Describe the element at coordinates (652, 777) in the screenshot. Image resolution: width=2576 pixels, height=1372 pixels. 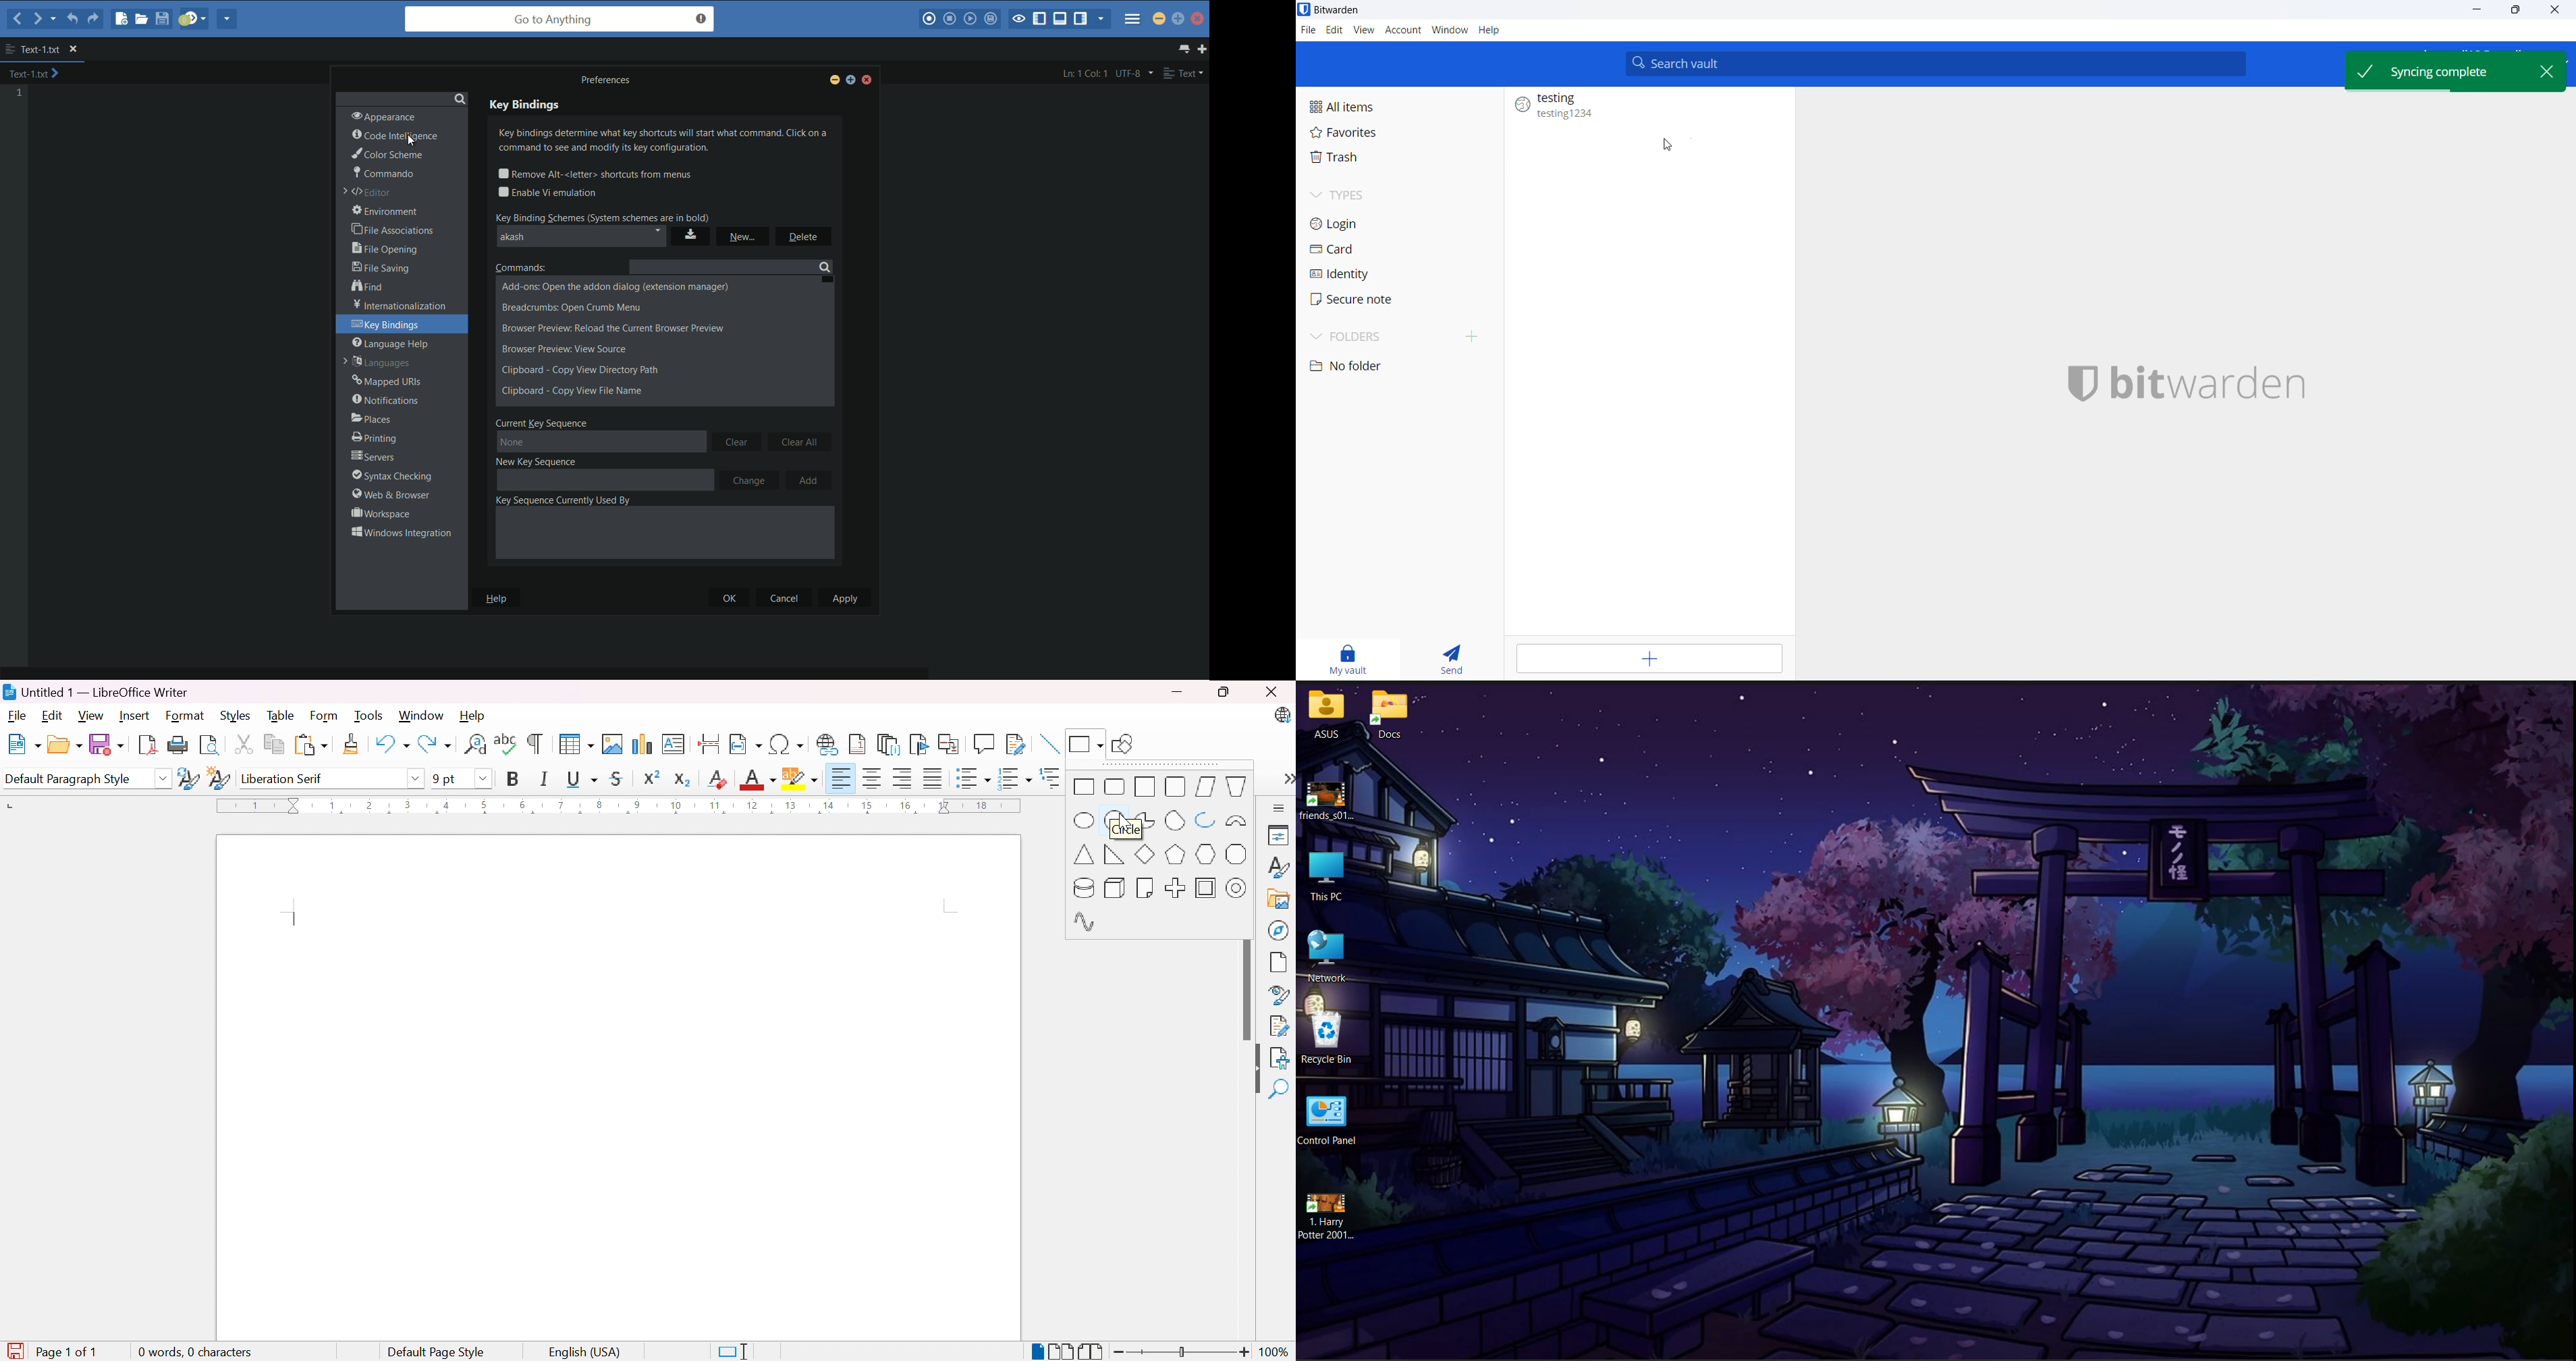
I see `Superscript` at that location.